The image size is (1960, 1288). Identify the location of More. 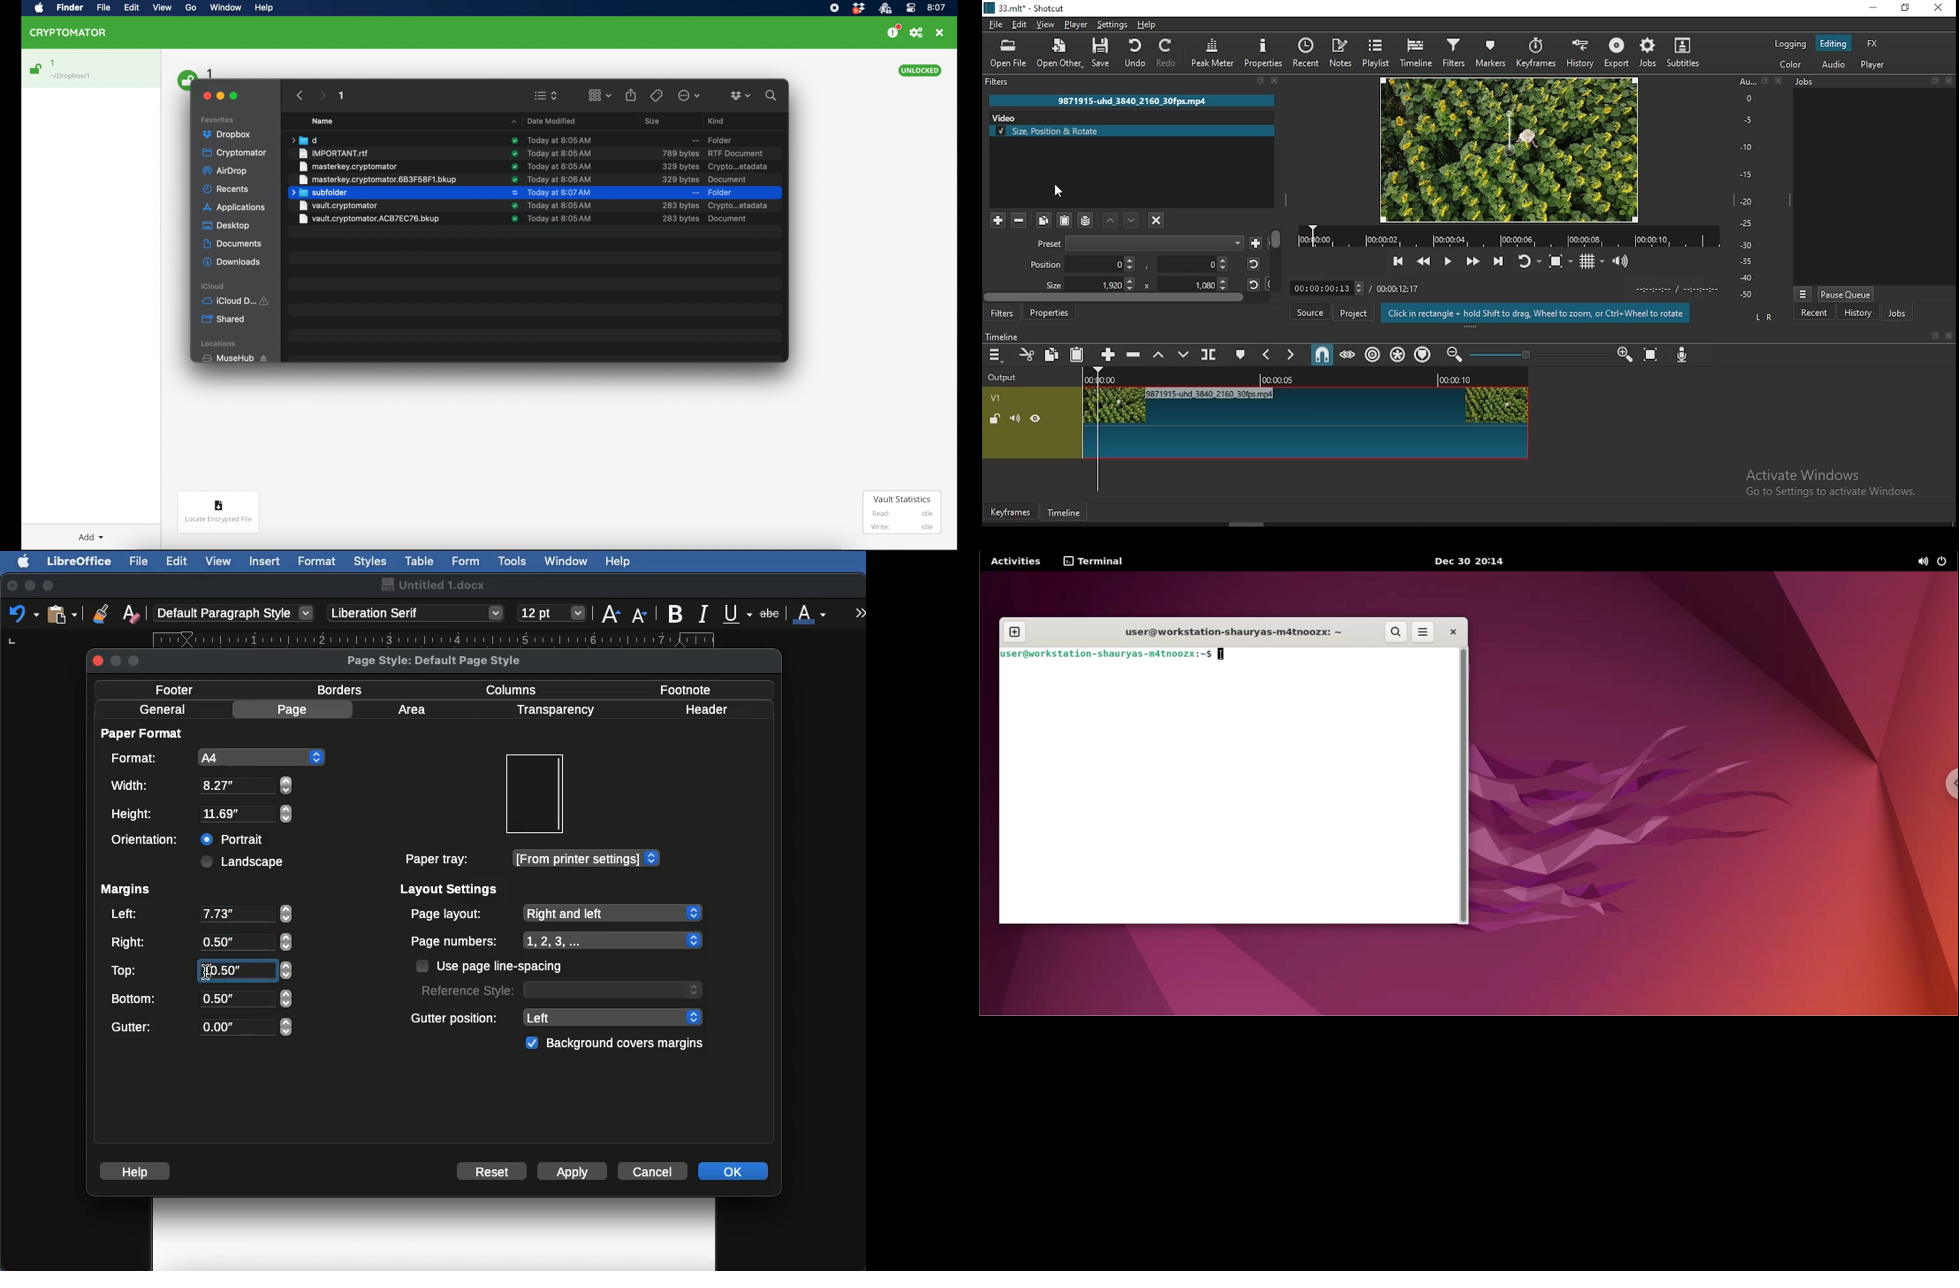
(862, 612).